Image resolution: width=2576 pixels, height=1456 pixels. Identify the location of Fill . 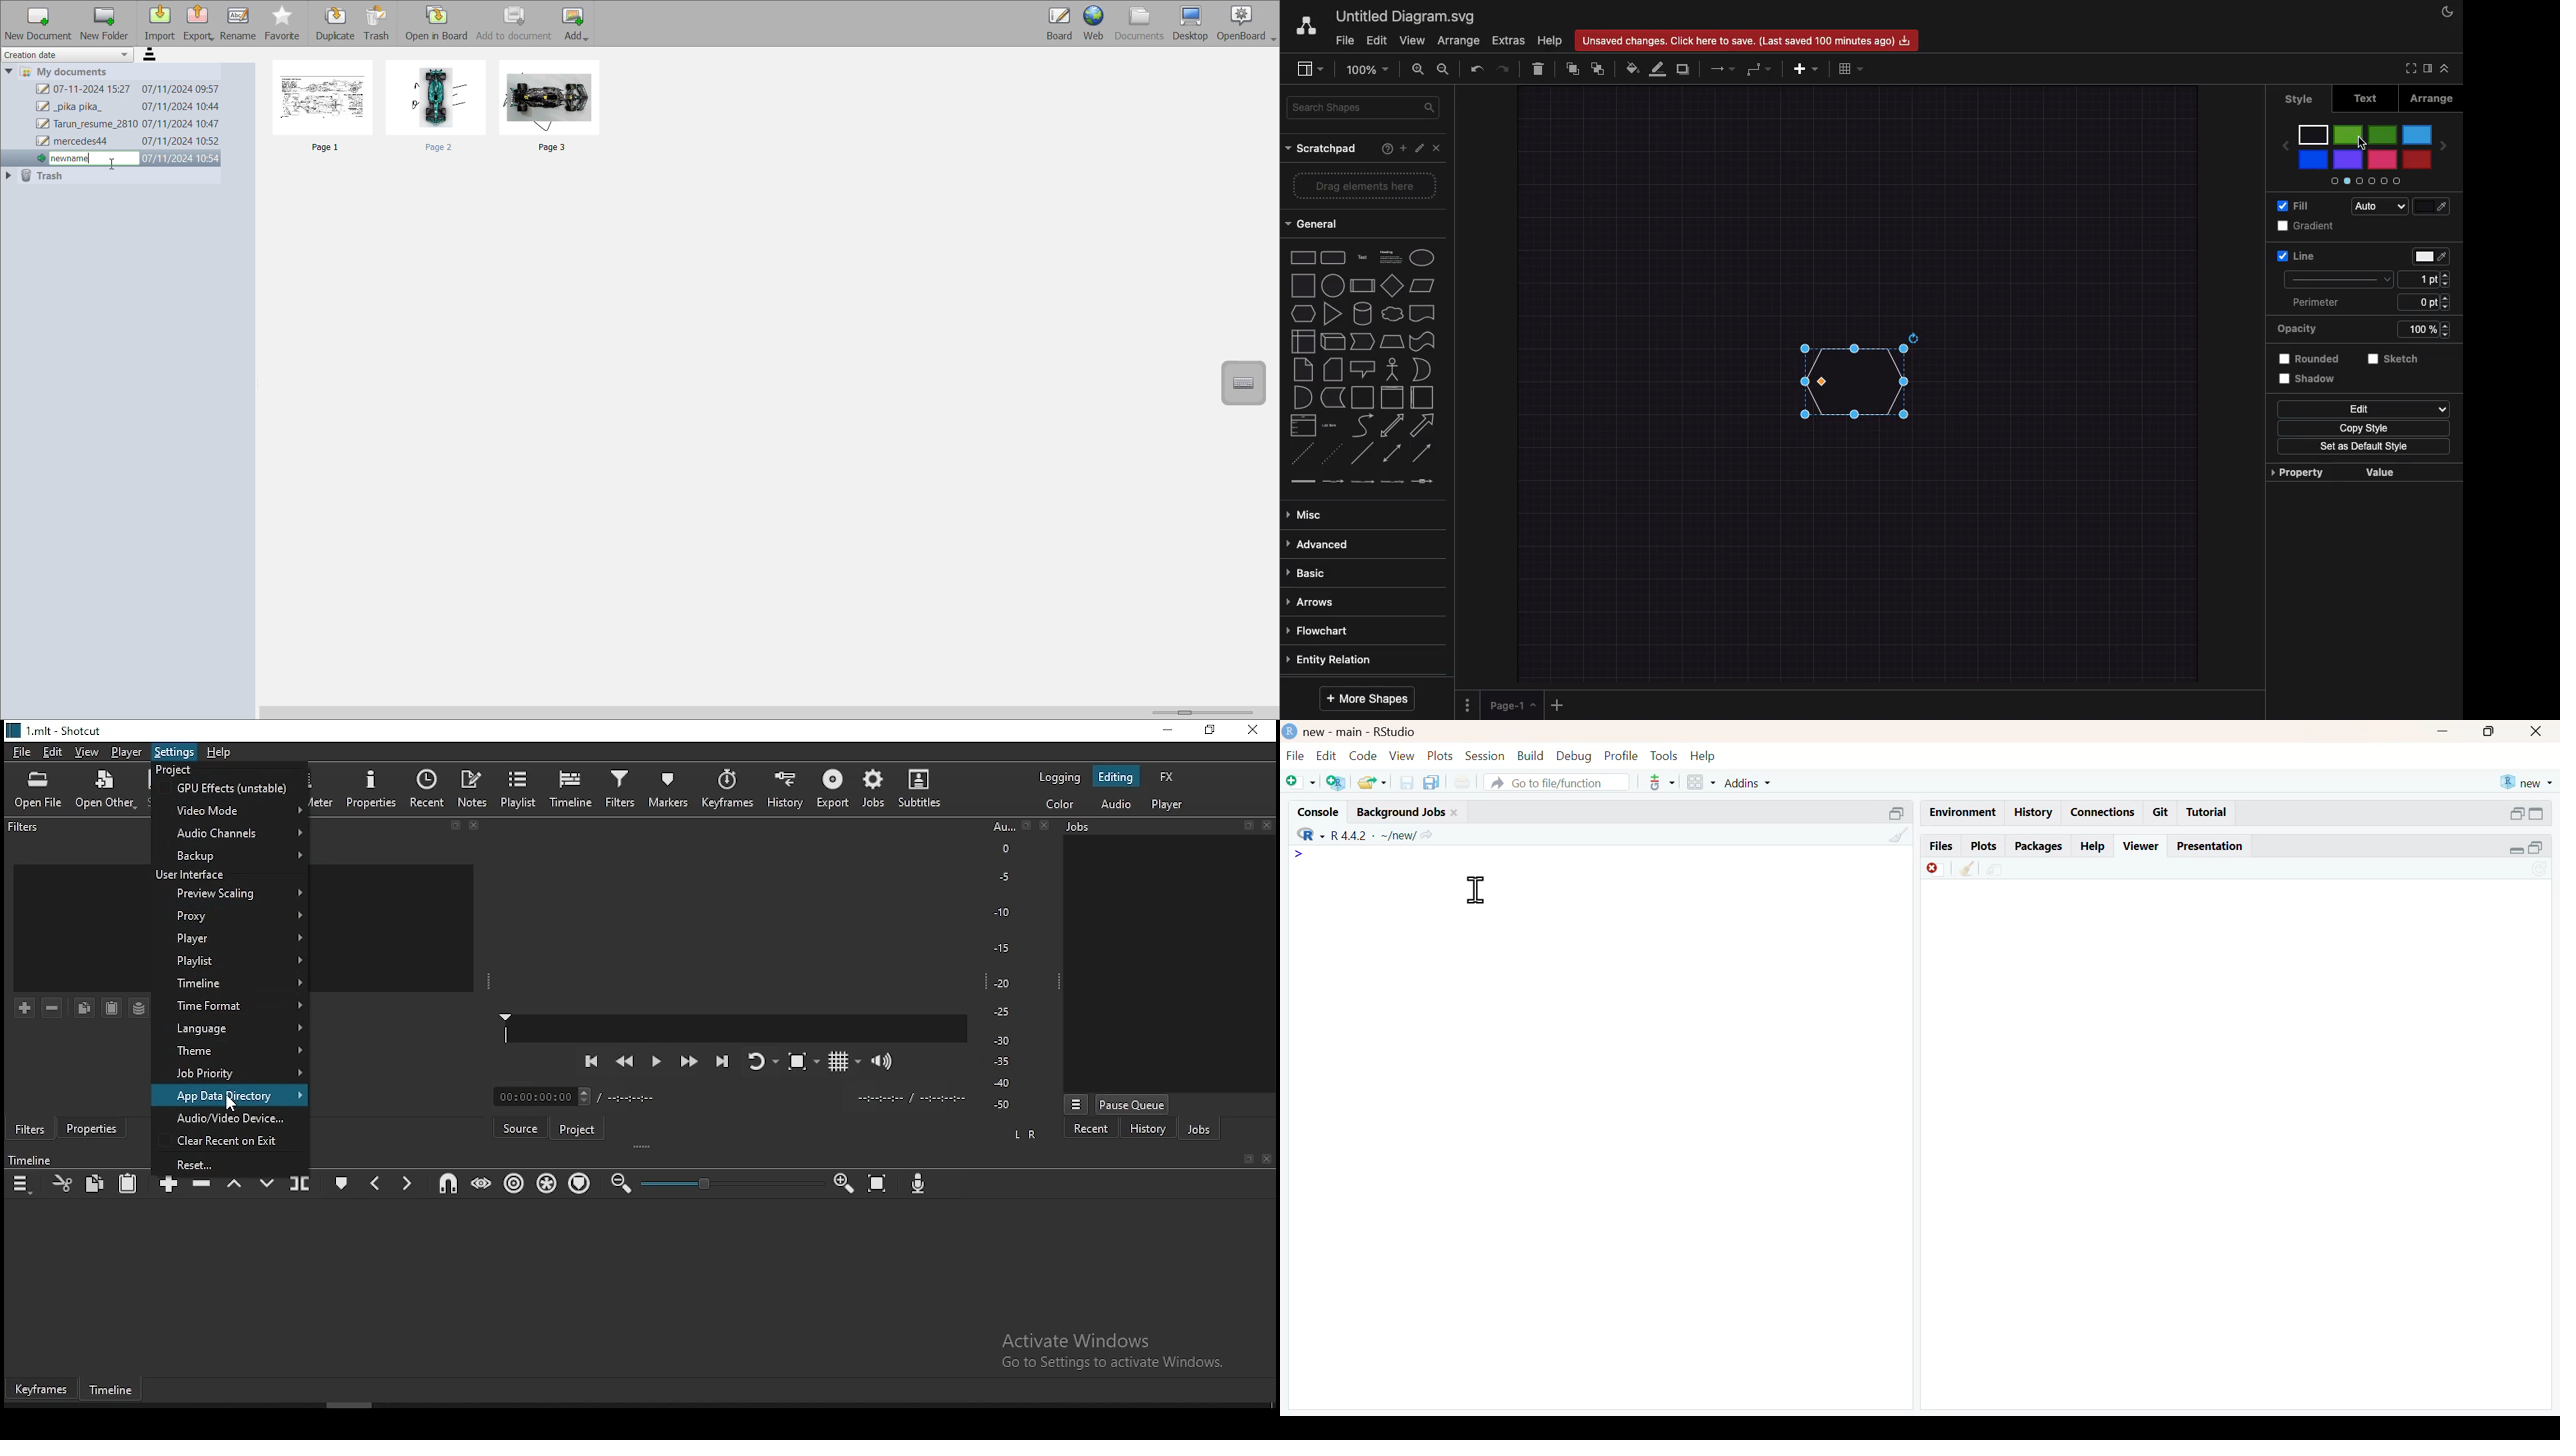
(1631, 69).